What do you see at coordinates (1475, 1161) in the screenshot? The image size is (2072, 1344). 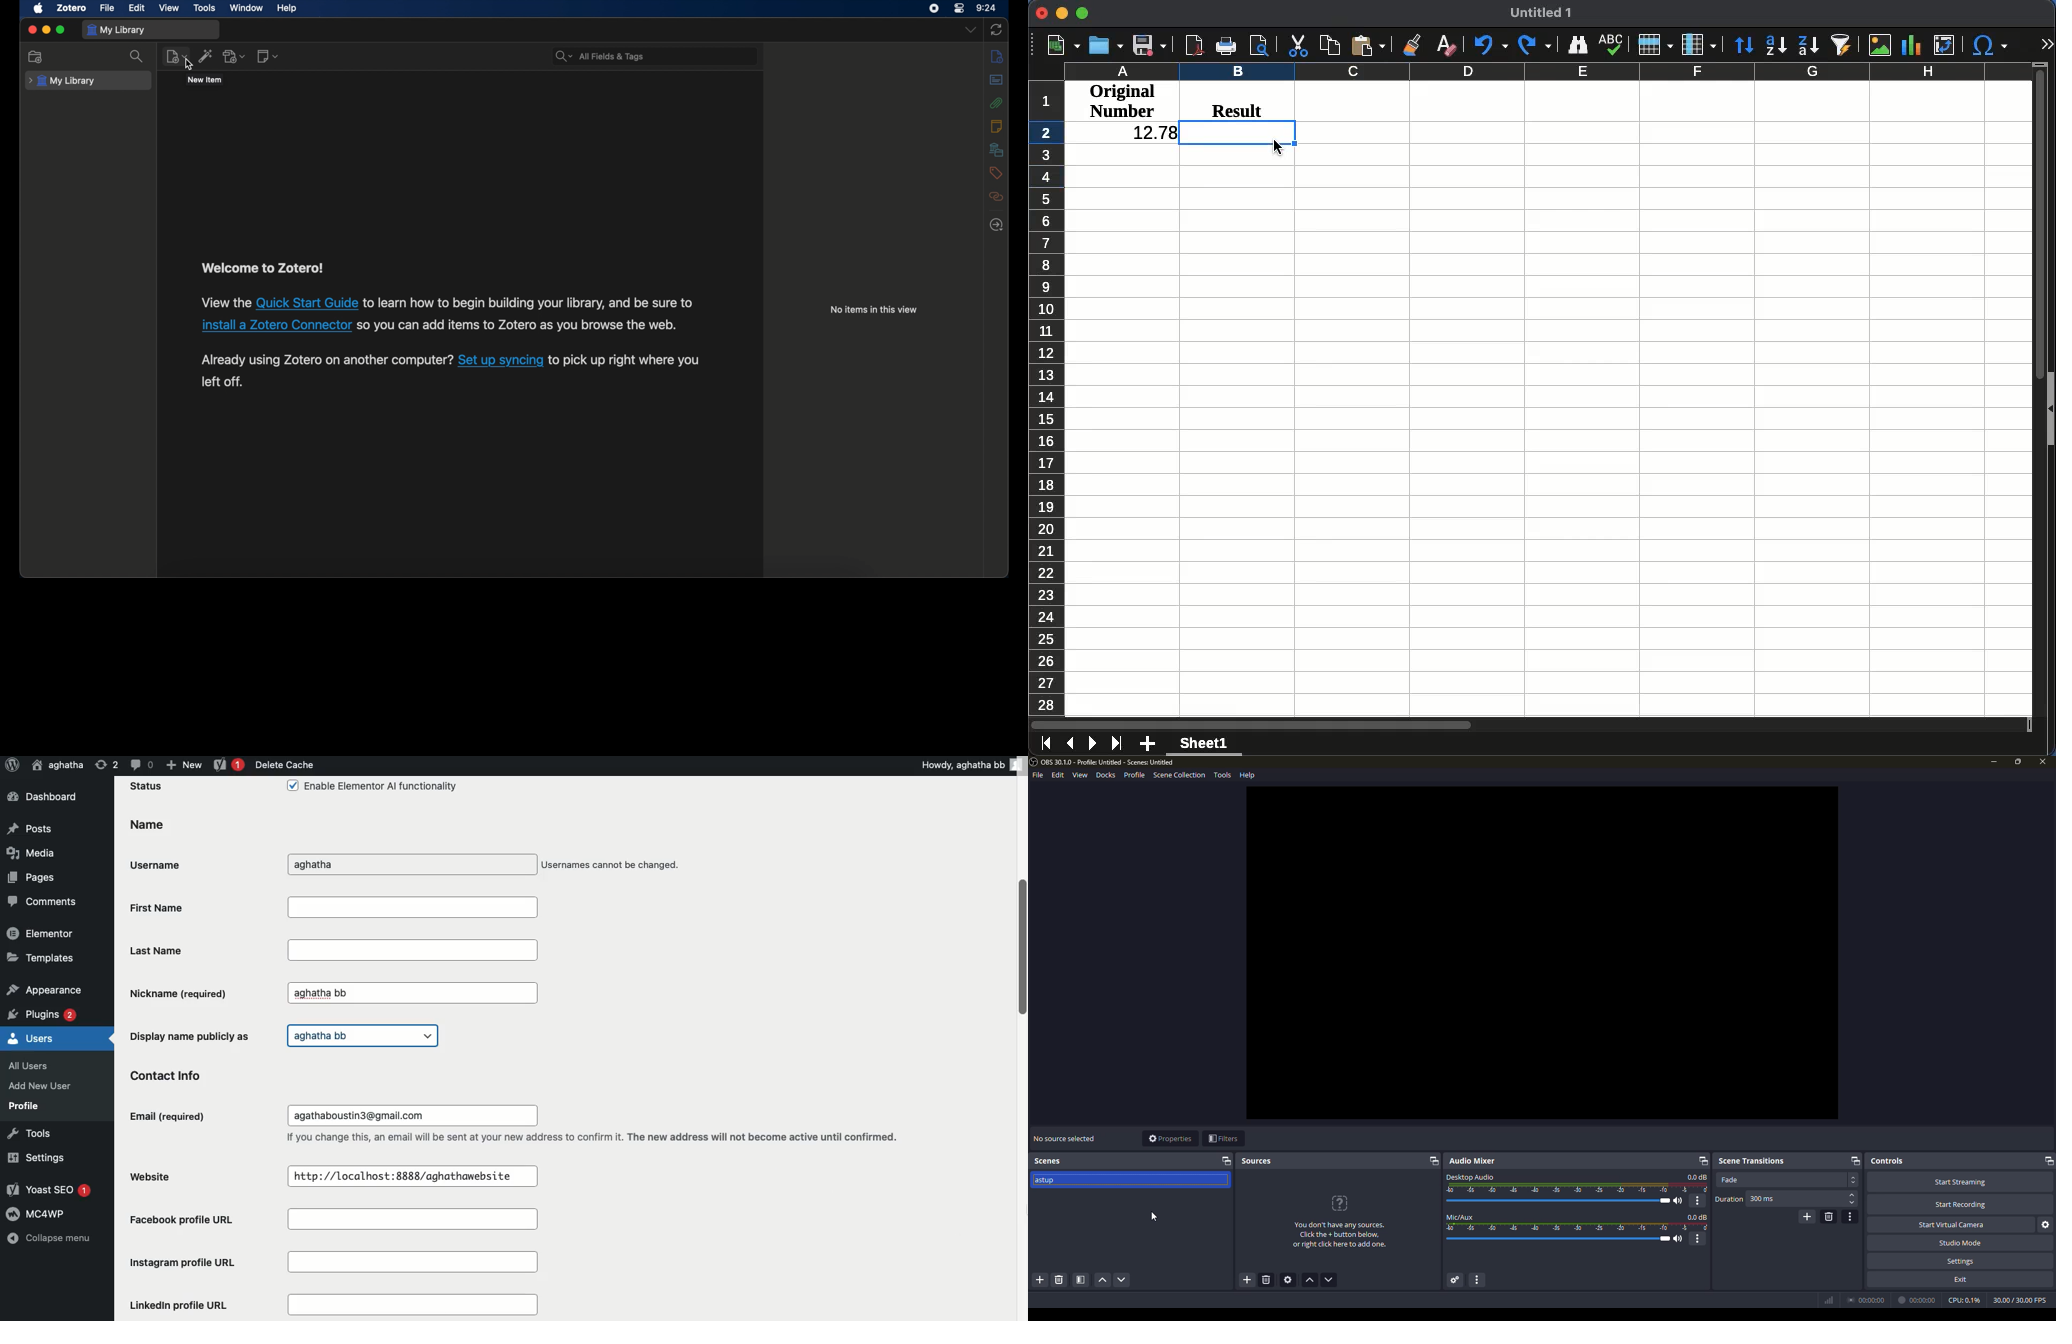 I see `audio mixer` at bounding box center [1475, 1161].